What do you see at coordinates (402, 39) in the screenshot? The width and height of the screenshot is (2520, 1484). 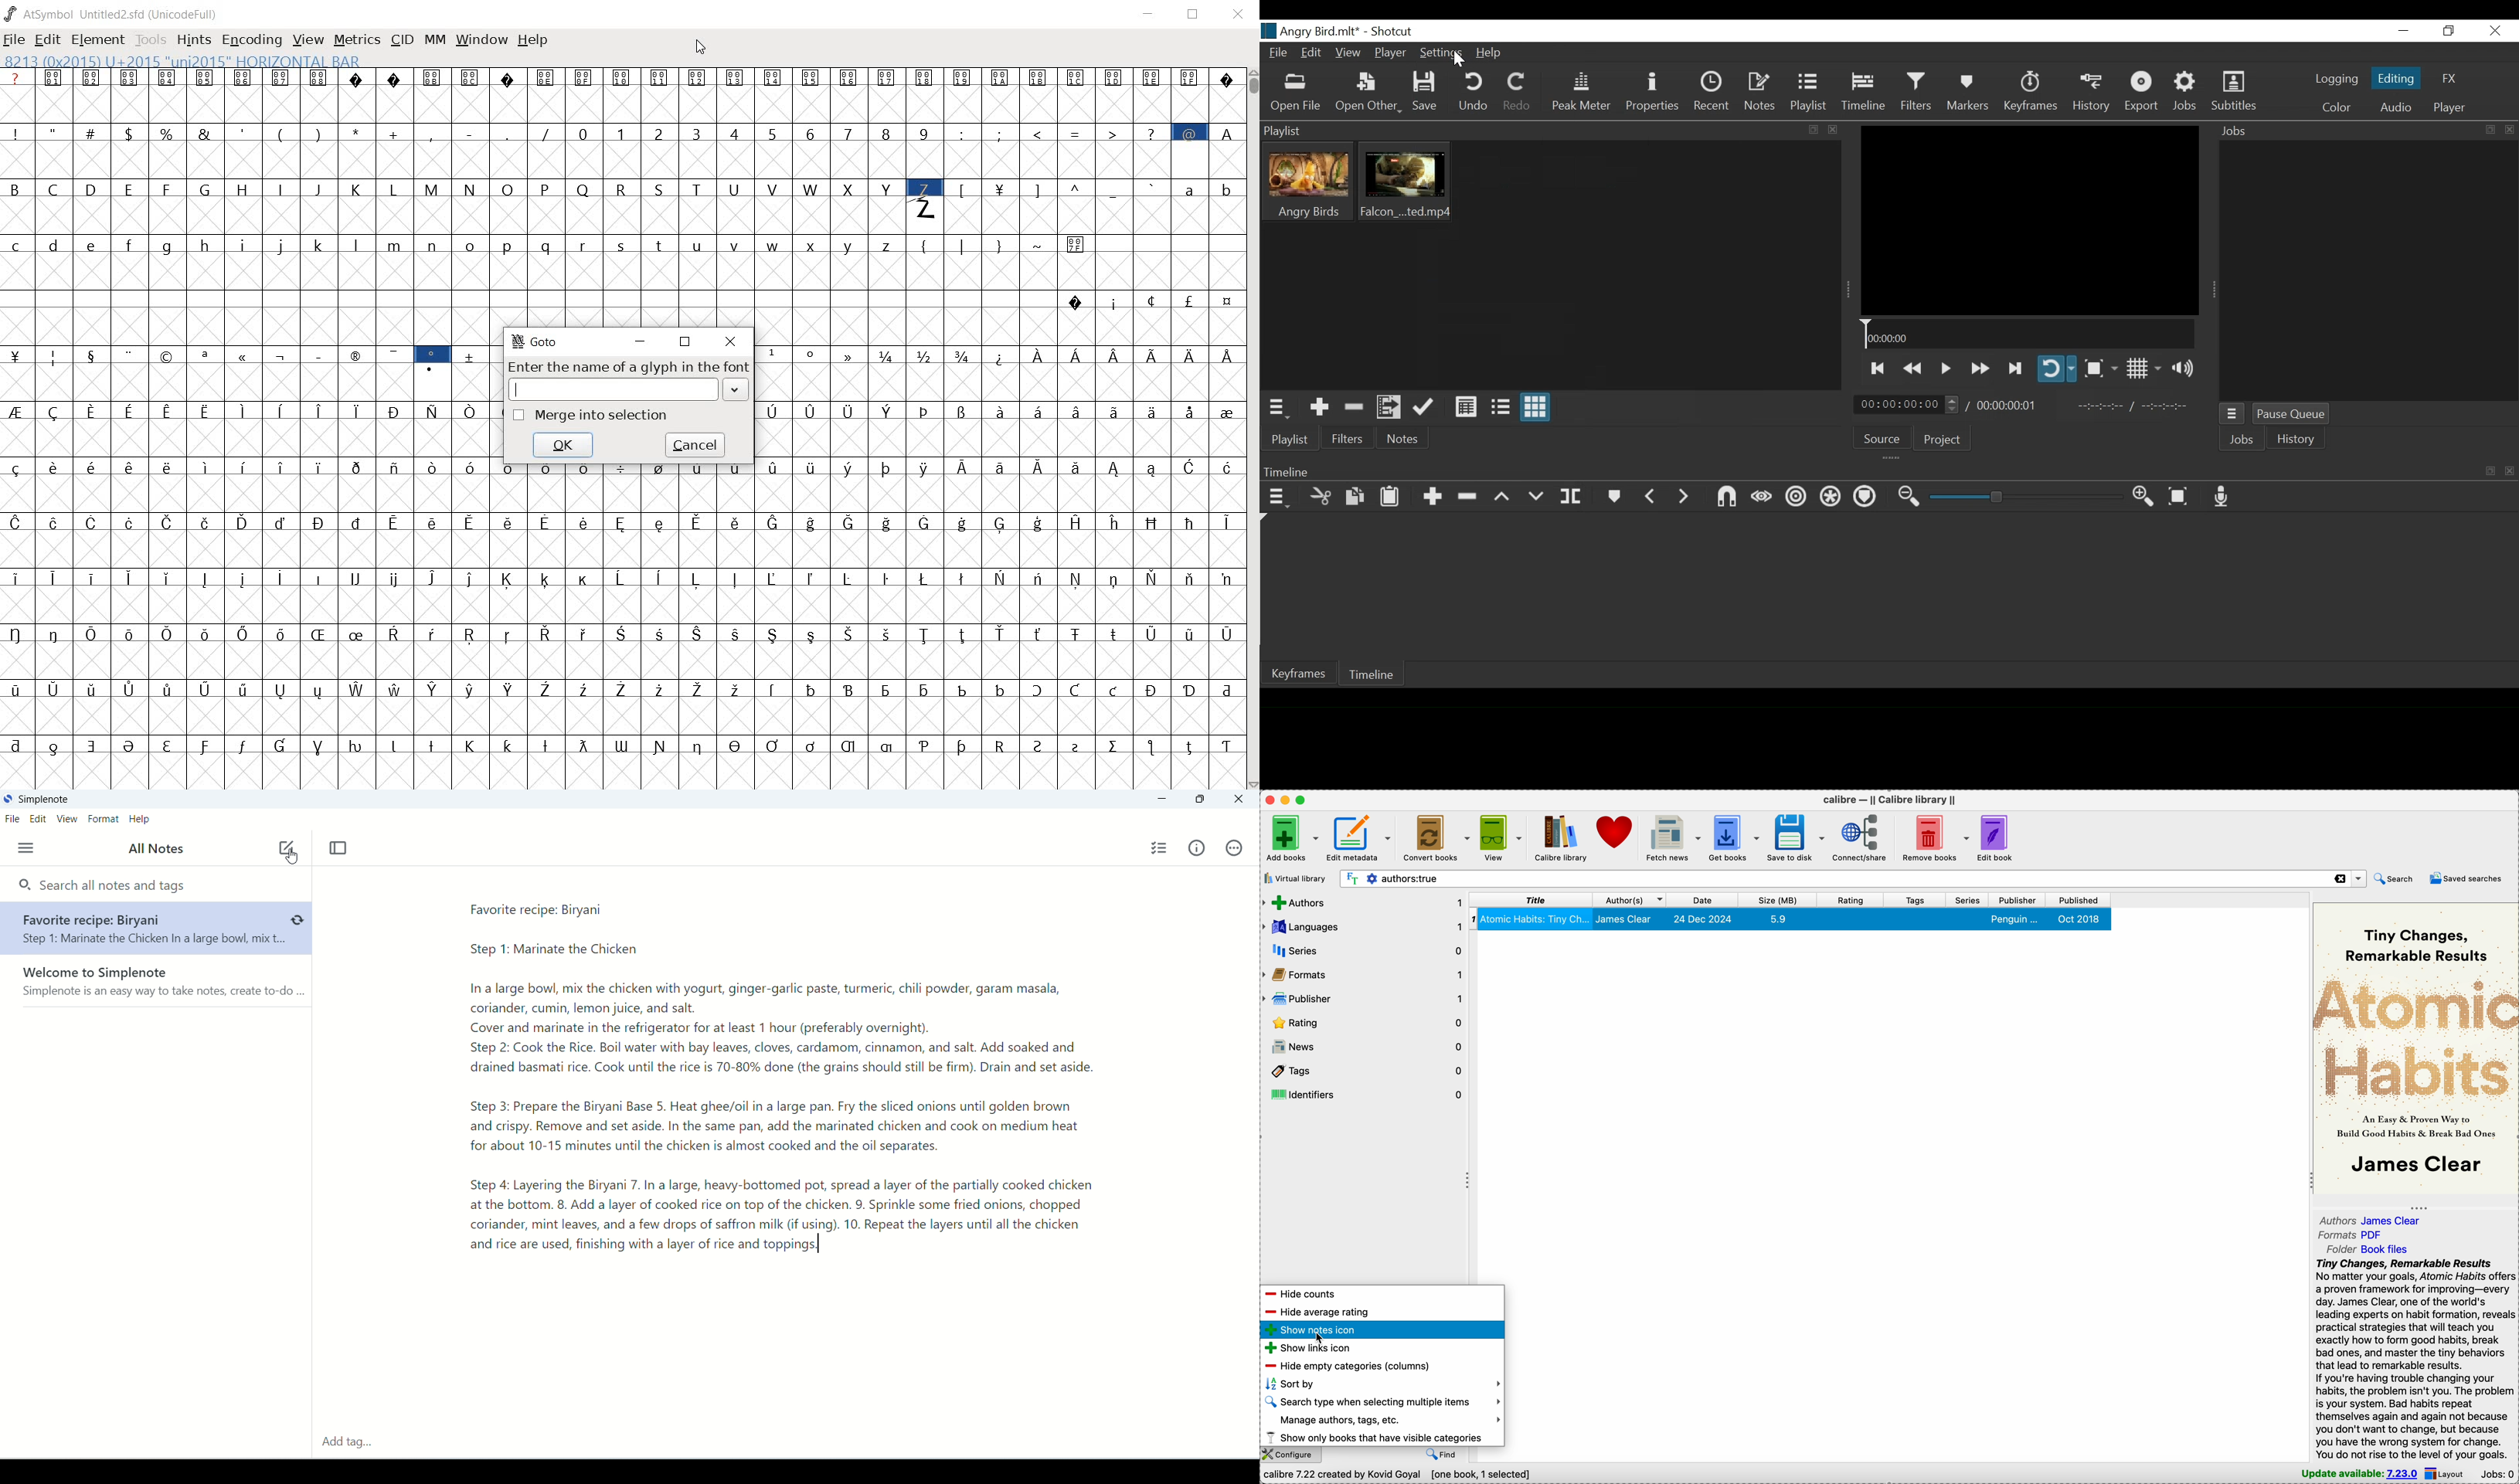 I see `CID` at bounding box center [402, 39].